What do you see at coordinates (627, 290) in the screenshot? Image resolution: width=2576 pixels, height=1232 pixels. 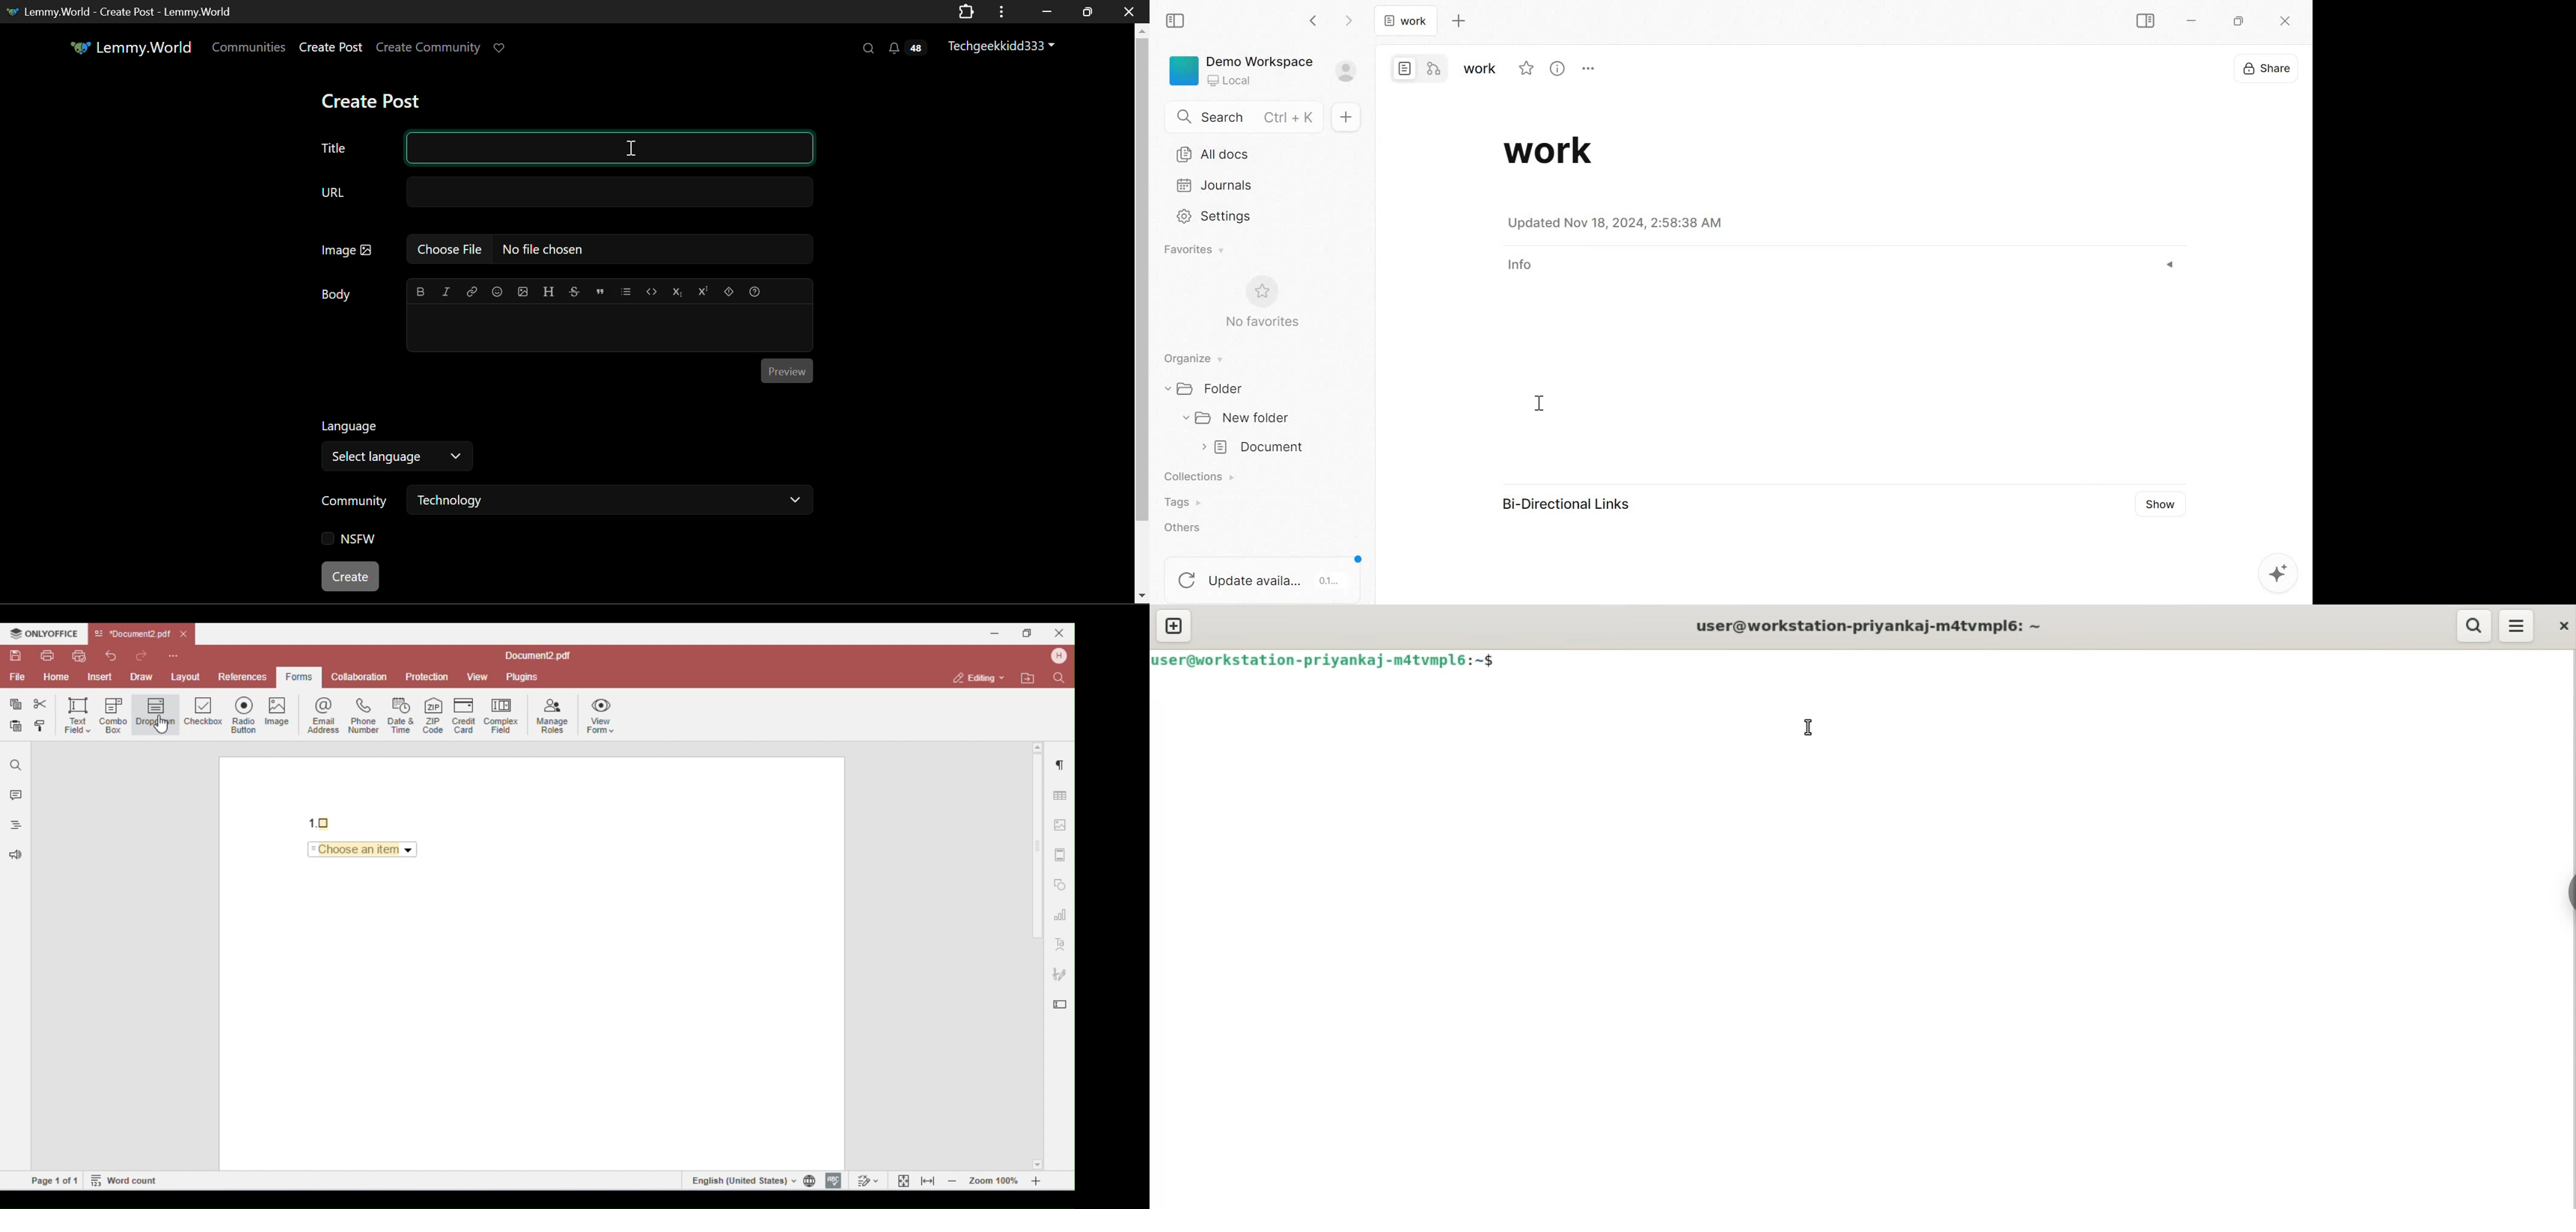 I see `list` at bounding box center [627, 290].